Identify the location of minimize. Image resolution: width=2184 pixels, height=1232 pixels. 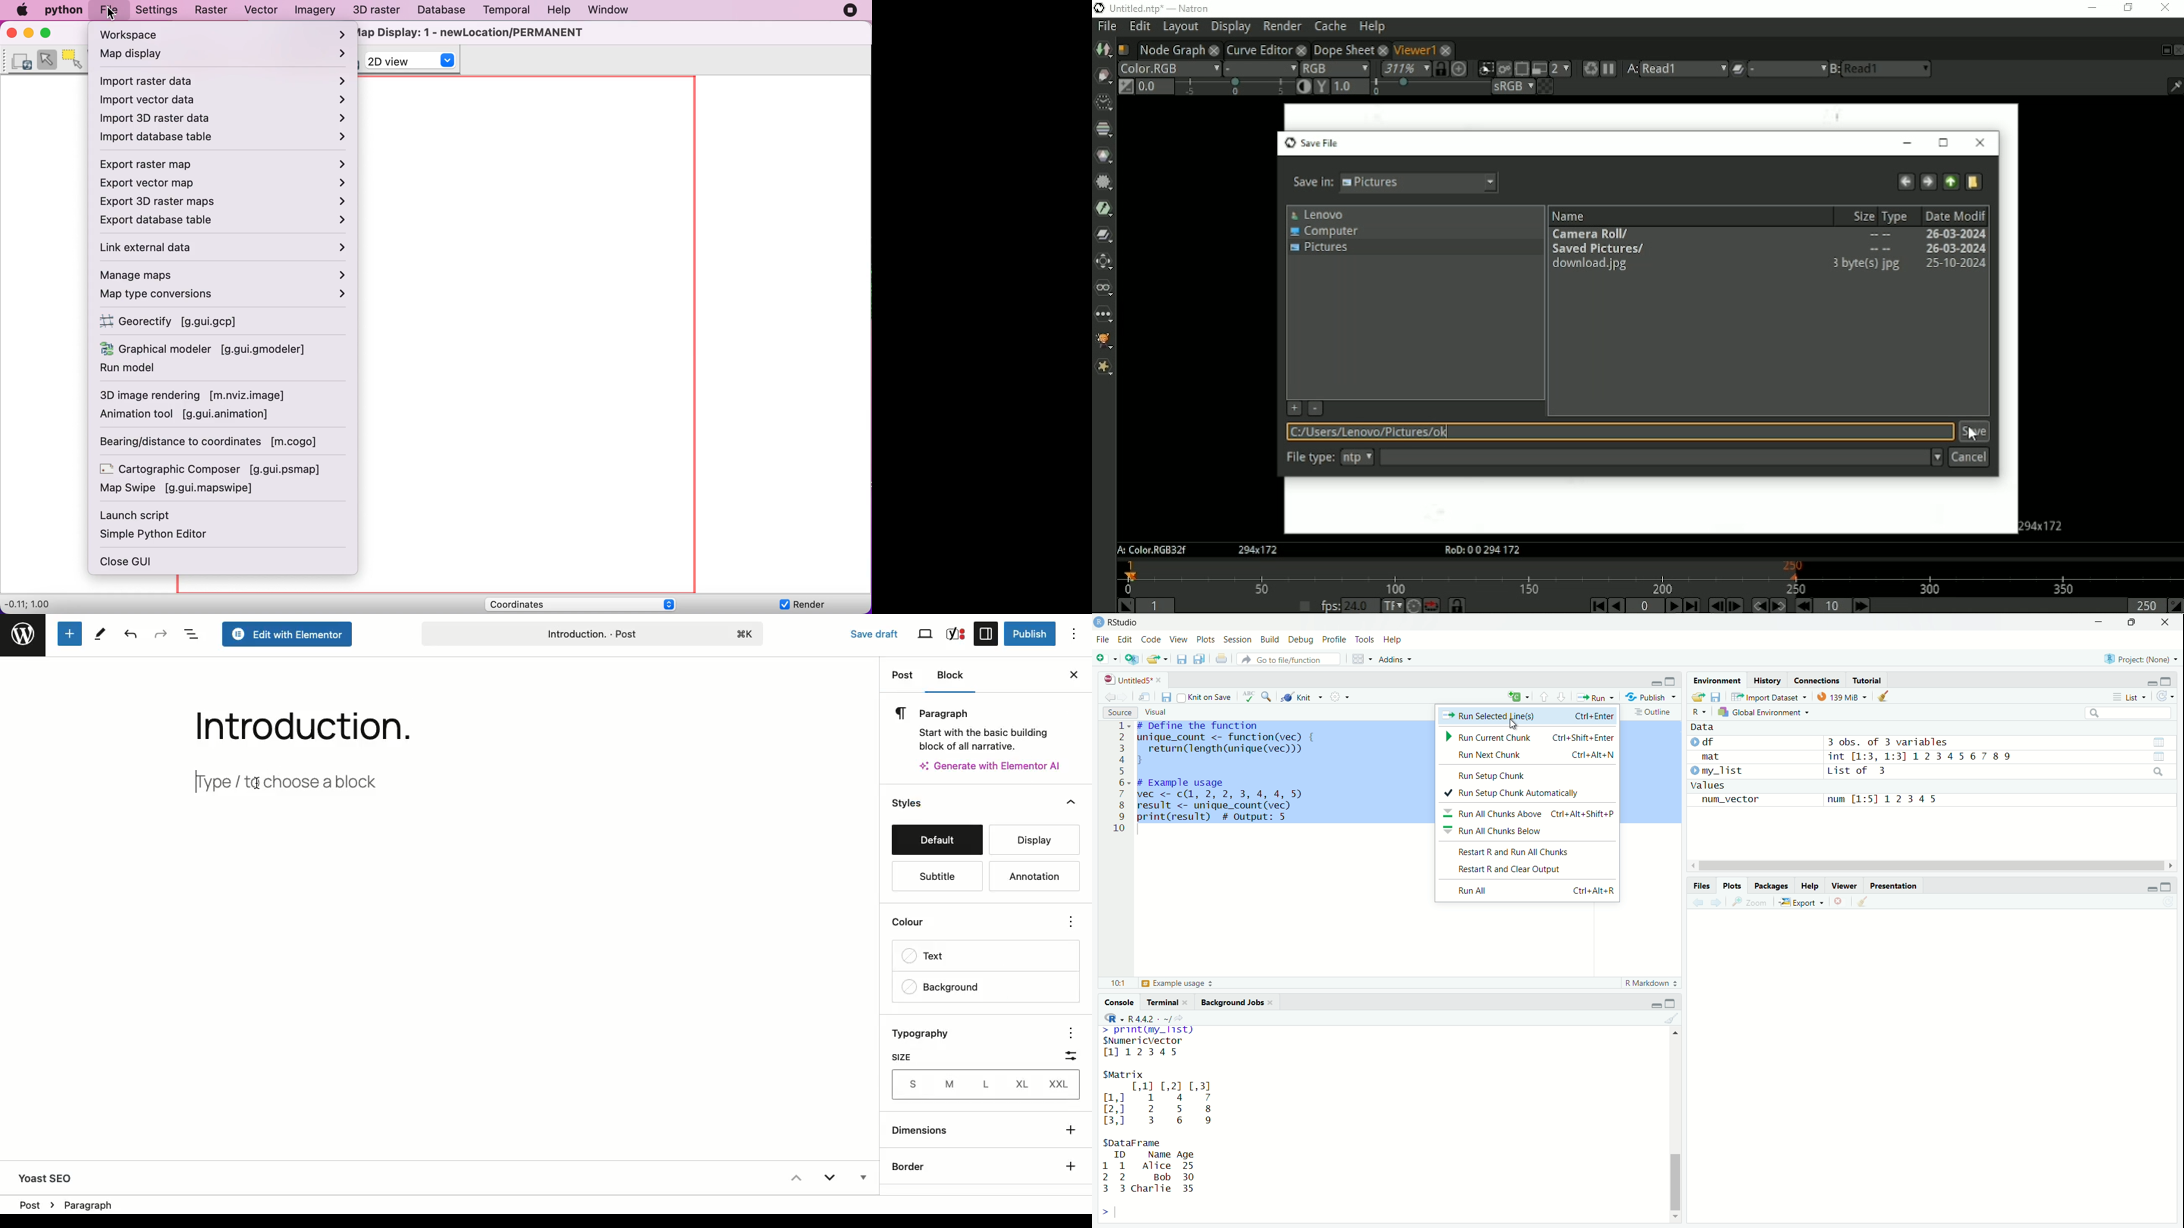
(1654, 683).